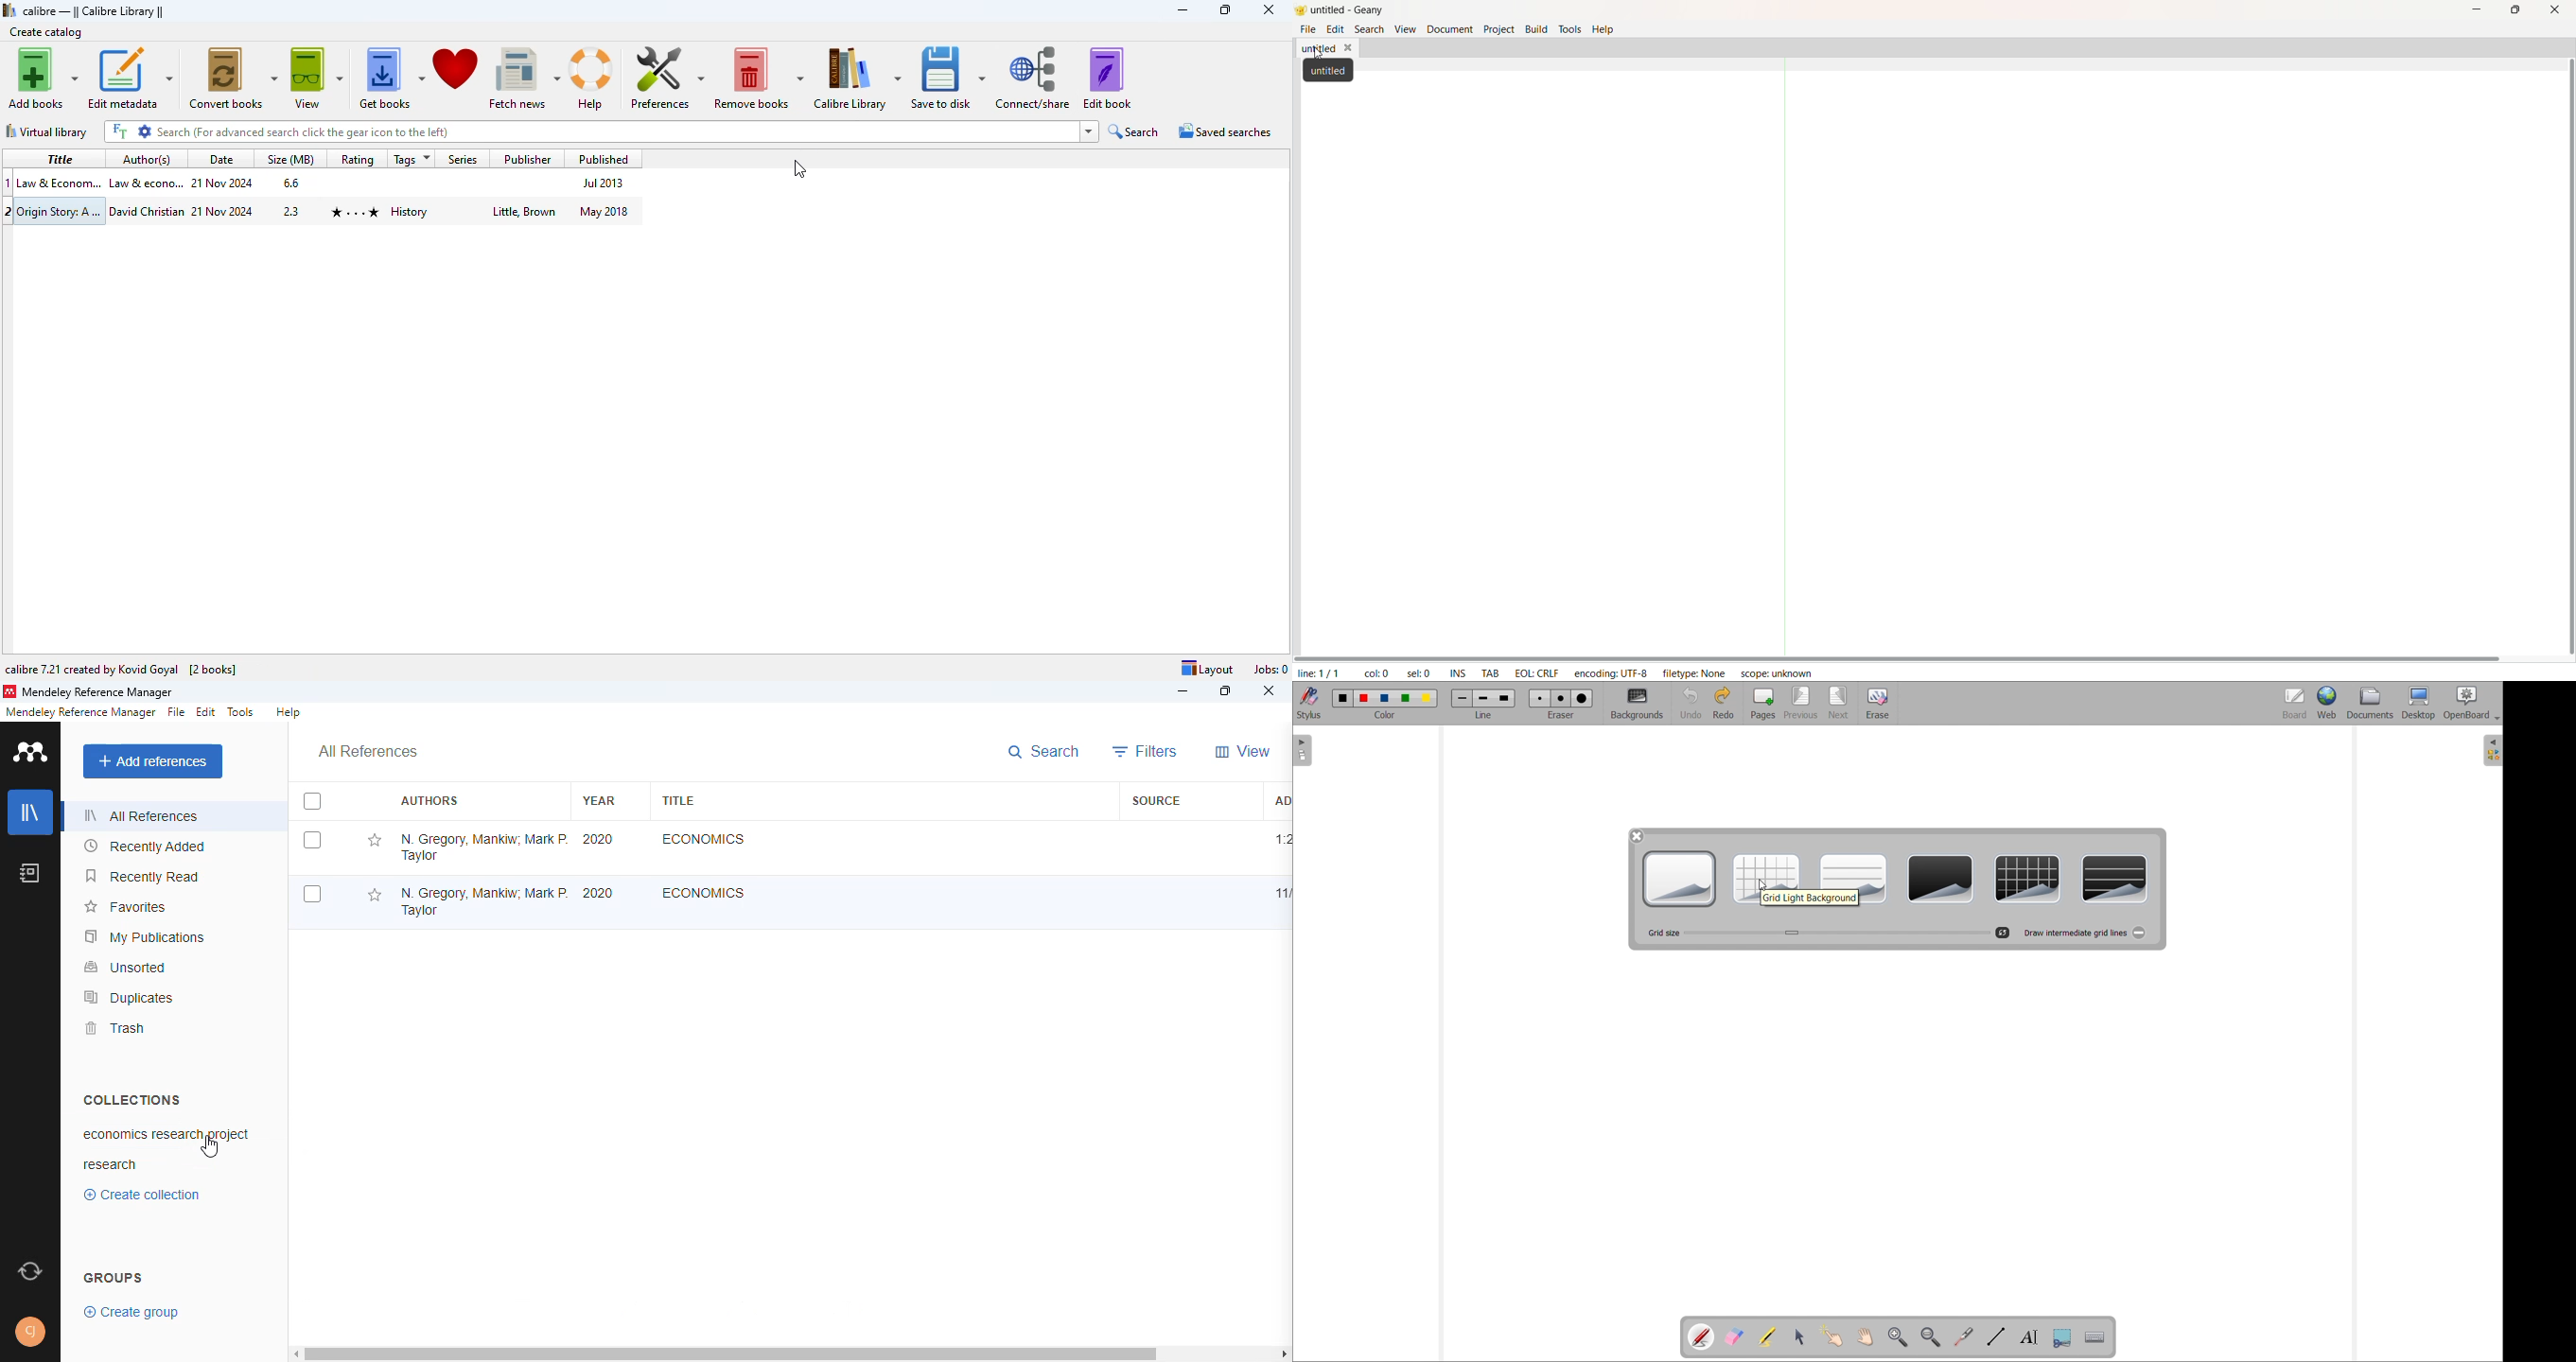  Describe the element at coordinates (392, 75) in the screenshot. I see `get books` at that location.